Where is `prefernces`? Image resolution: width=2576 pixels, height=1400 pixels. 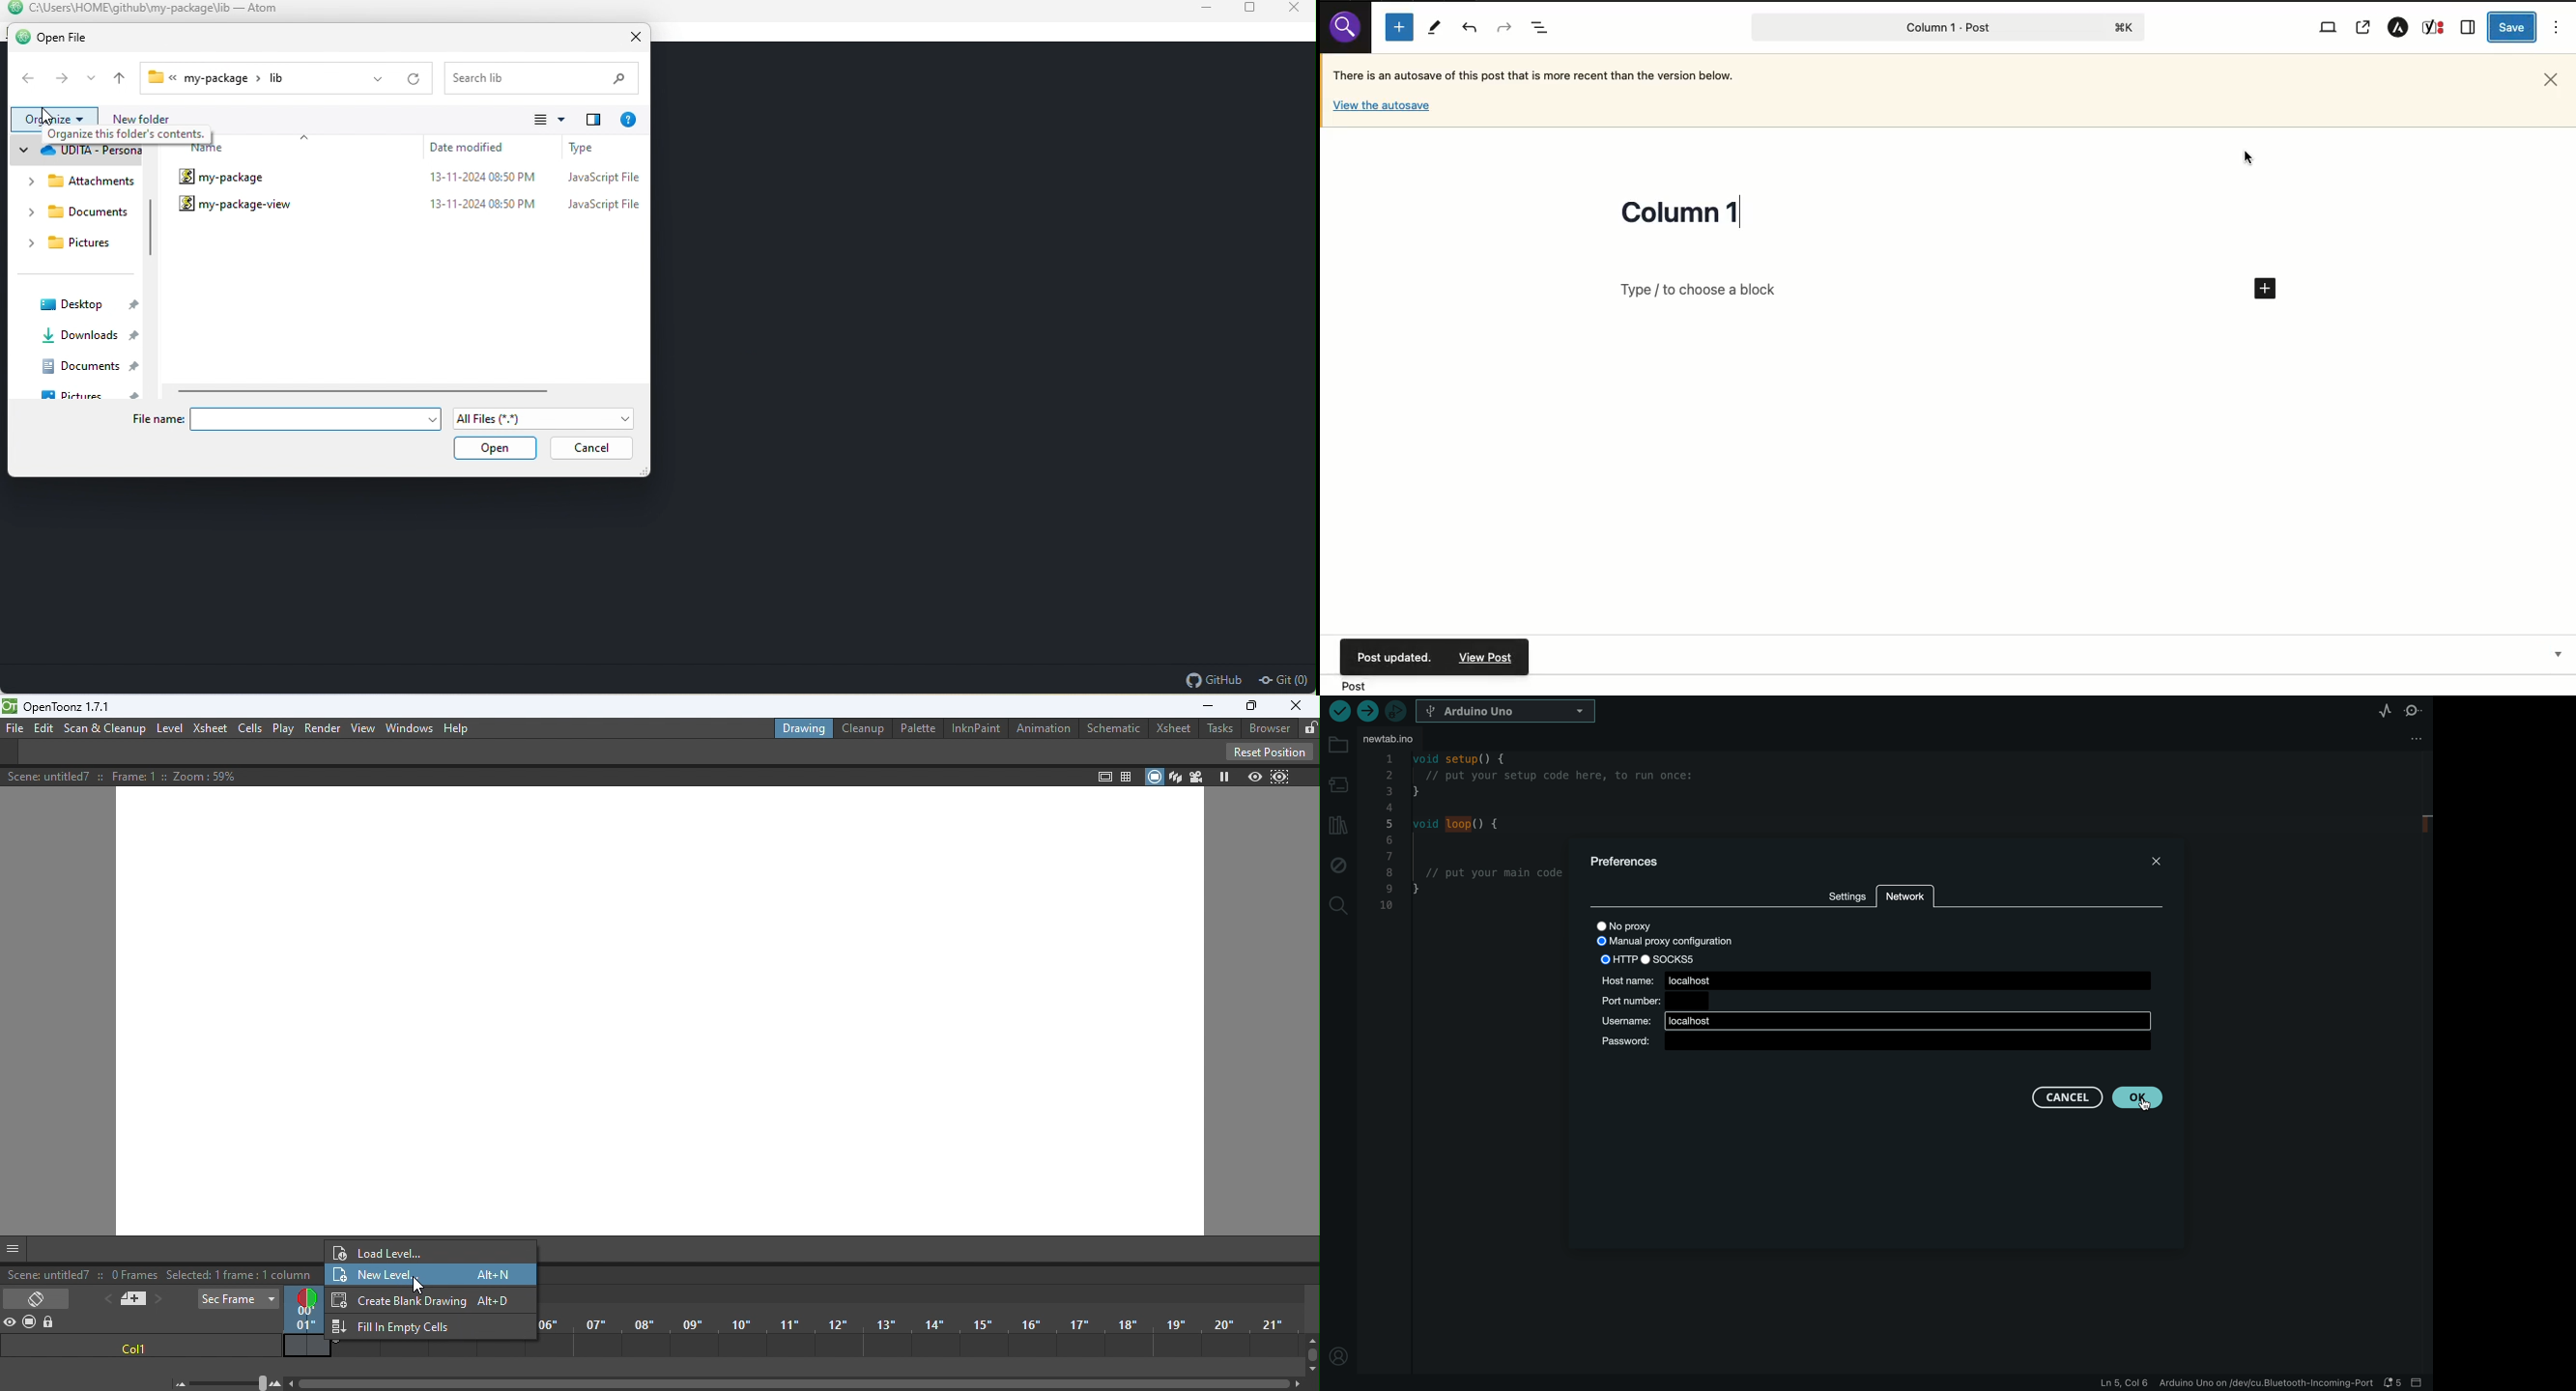
prefernces is located at coordinates (1627, 862).